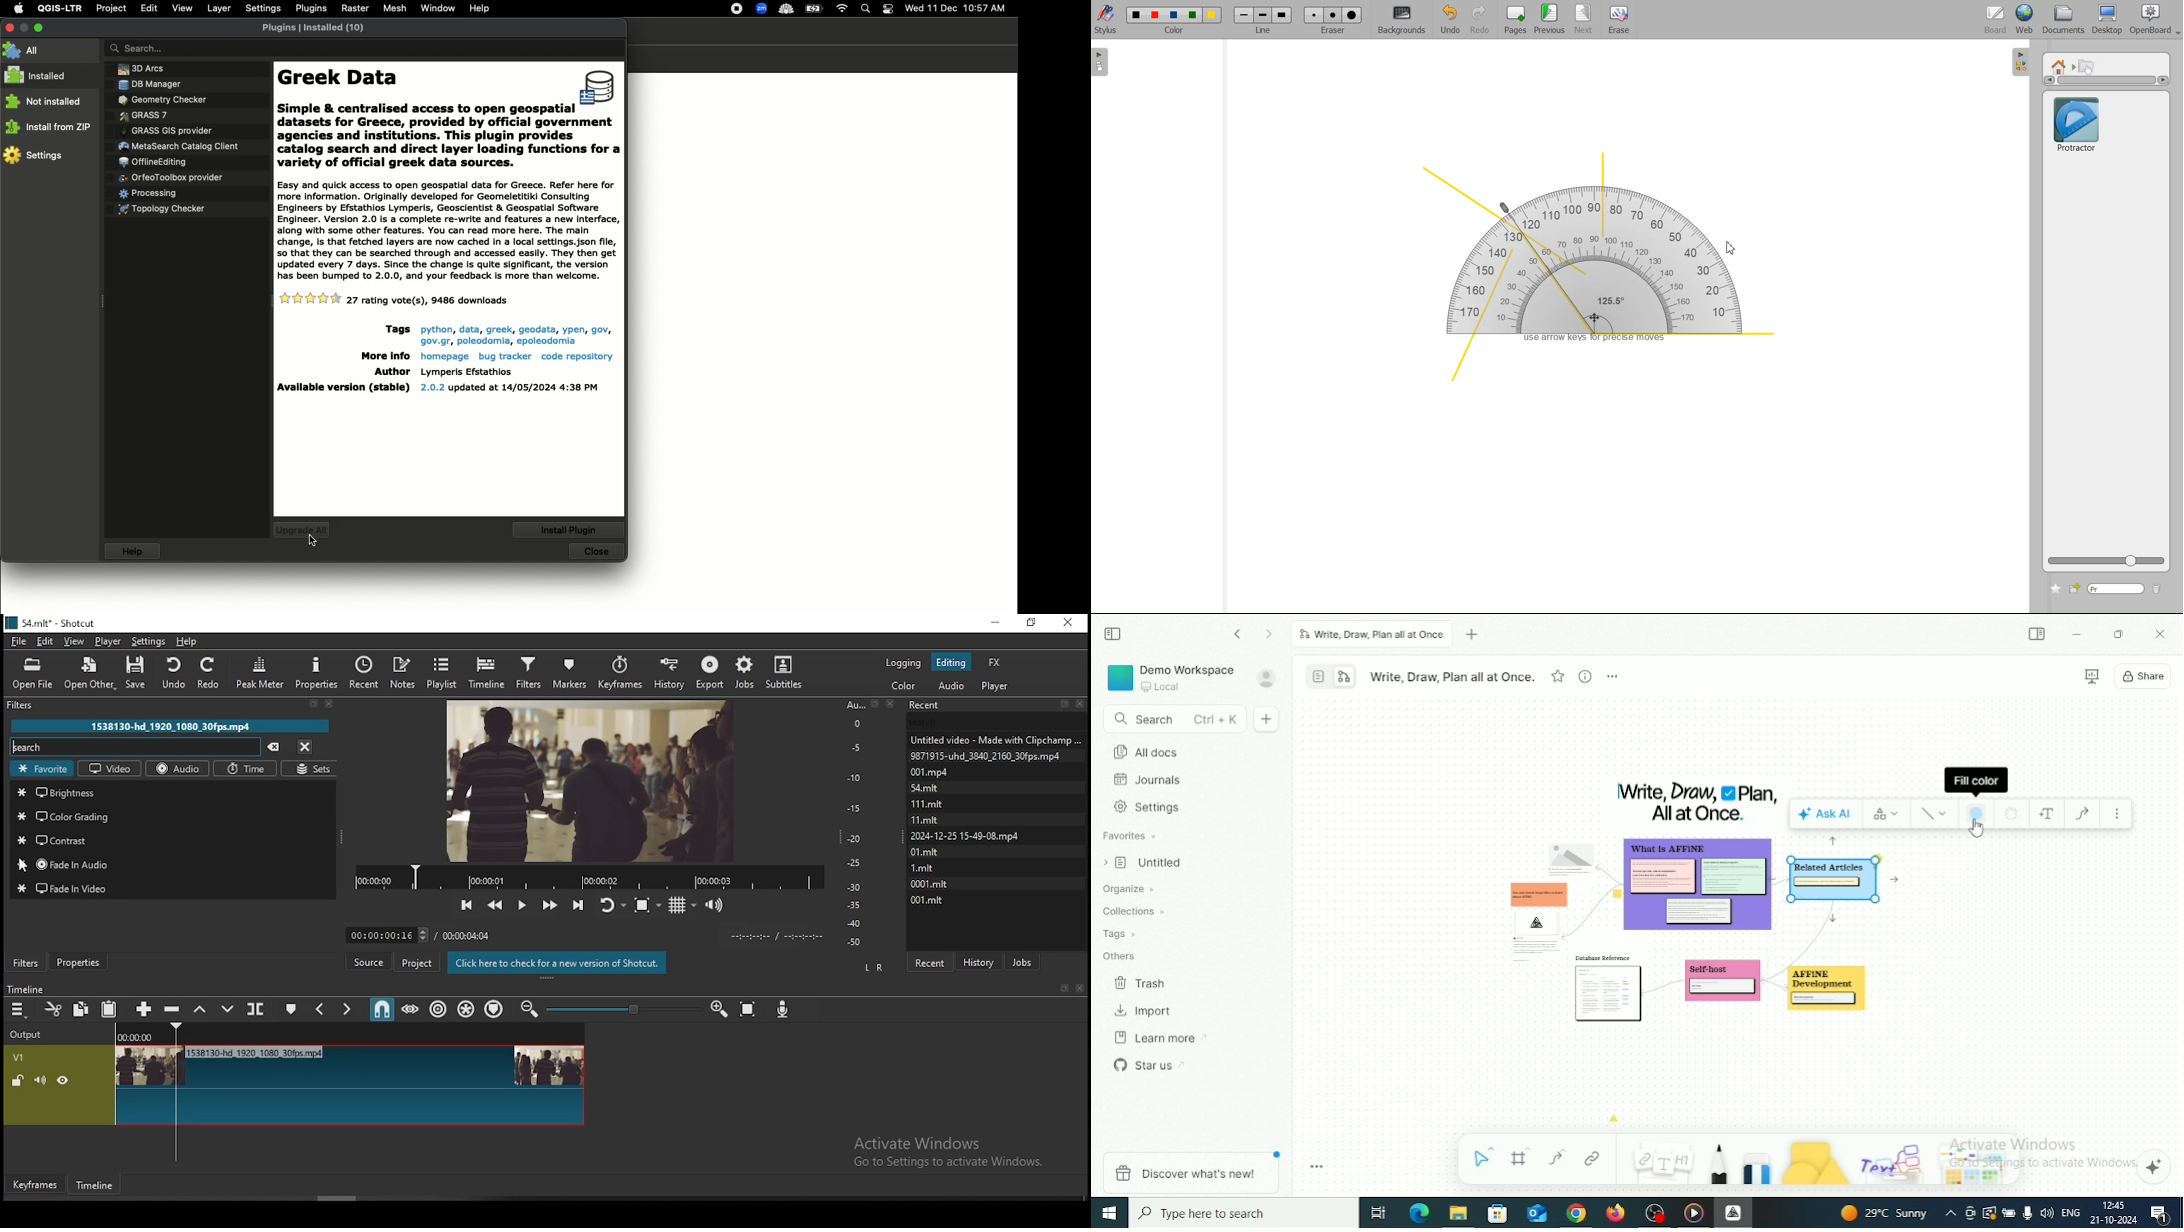 This screenshot has width=2184, height=1232. What do you see at coordinates (818, 8) in the screenshot?
I see `Charge` at bounding box center [818, 8].